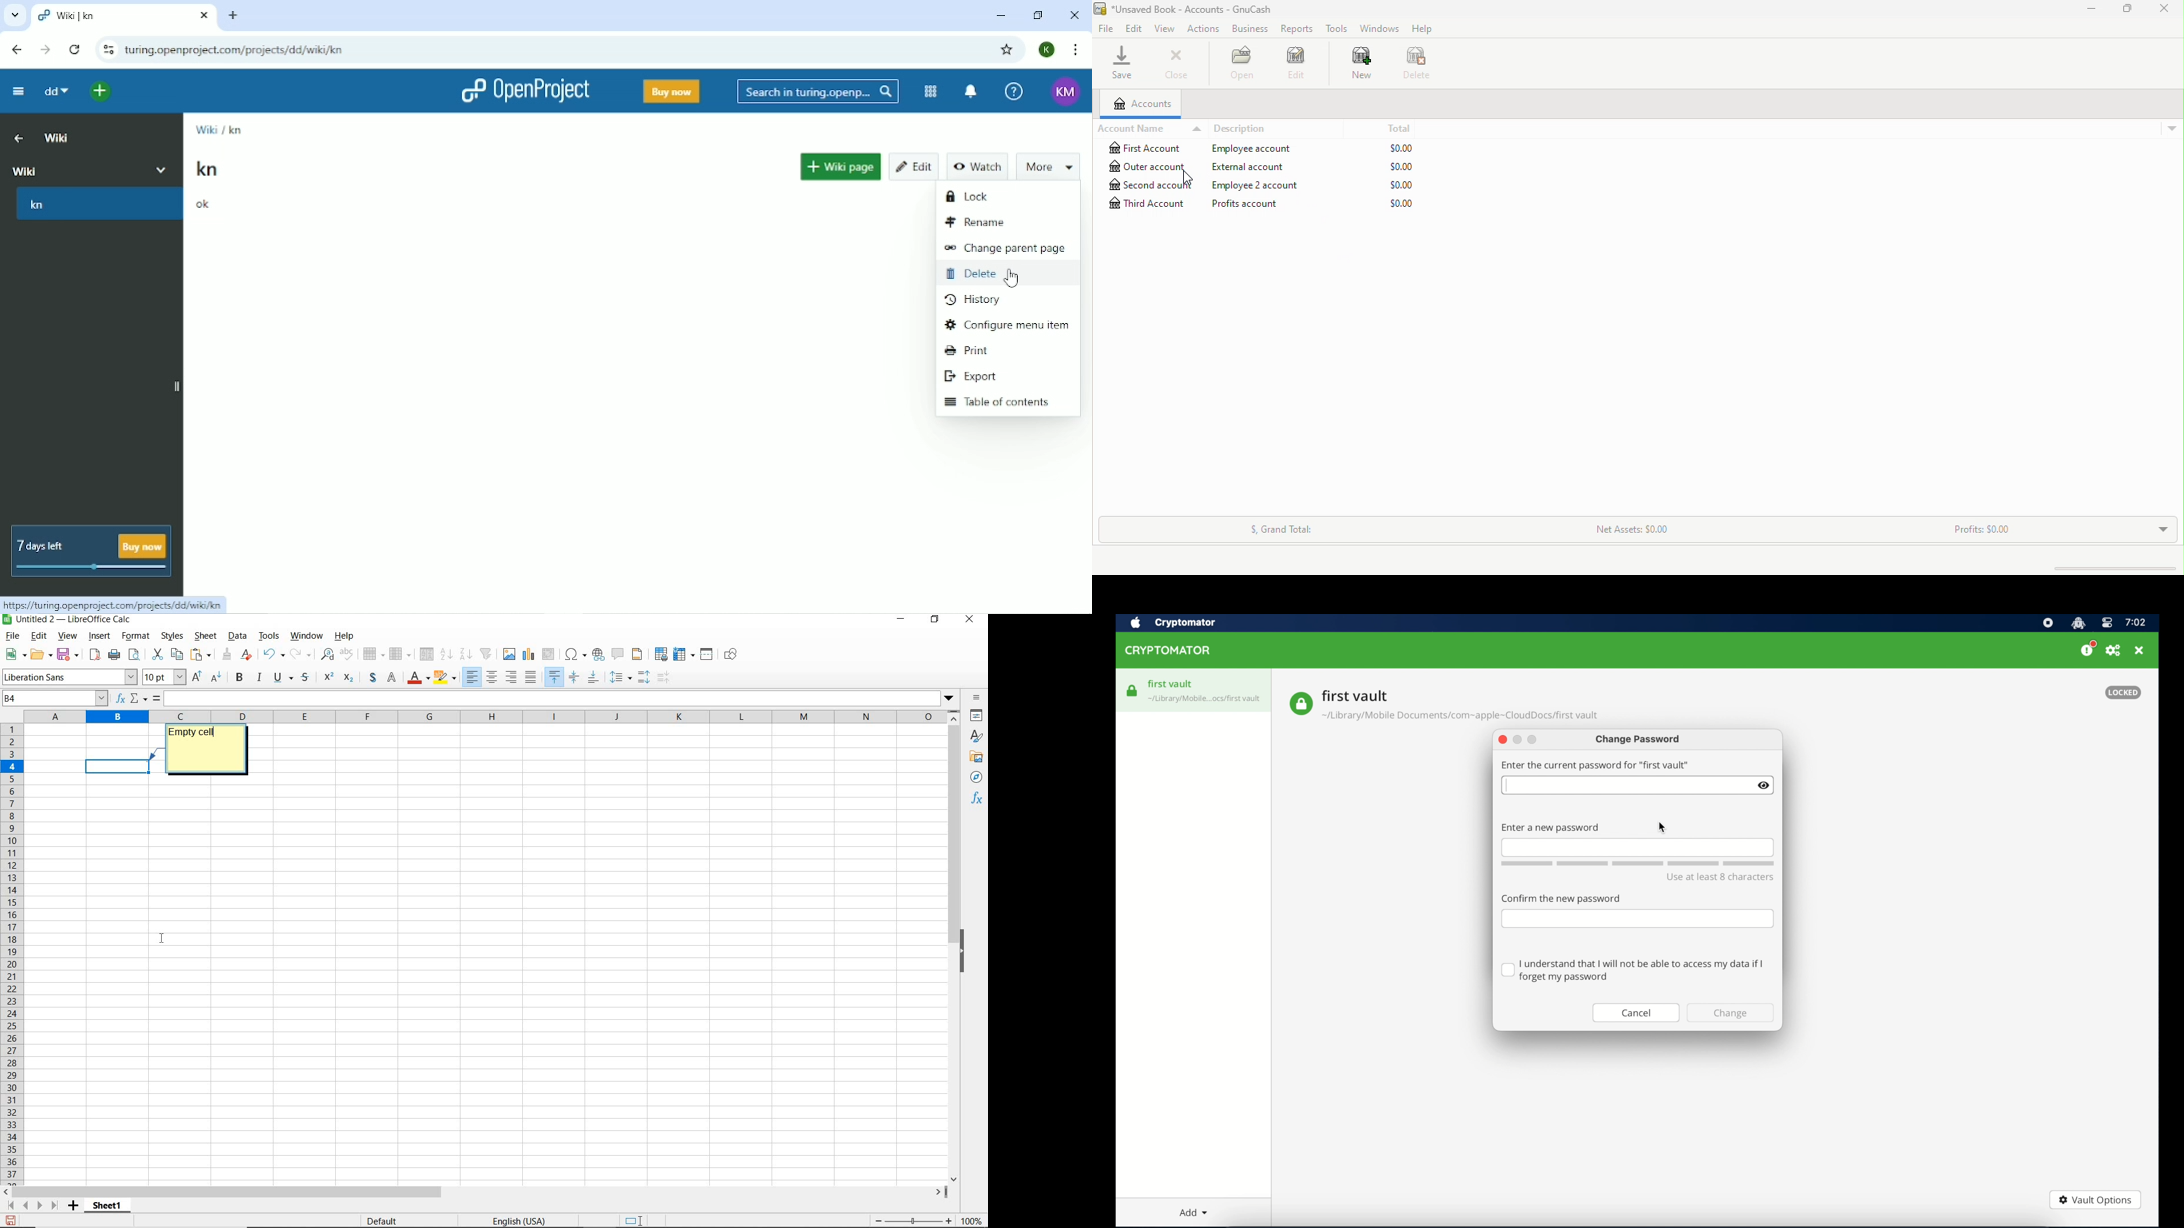 This screenshot has height=1232, width=2184. I want to click on Average:; Sum:0, so click(765, 1220).